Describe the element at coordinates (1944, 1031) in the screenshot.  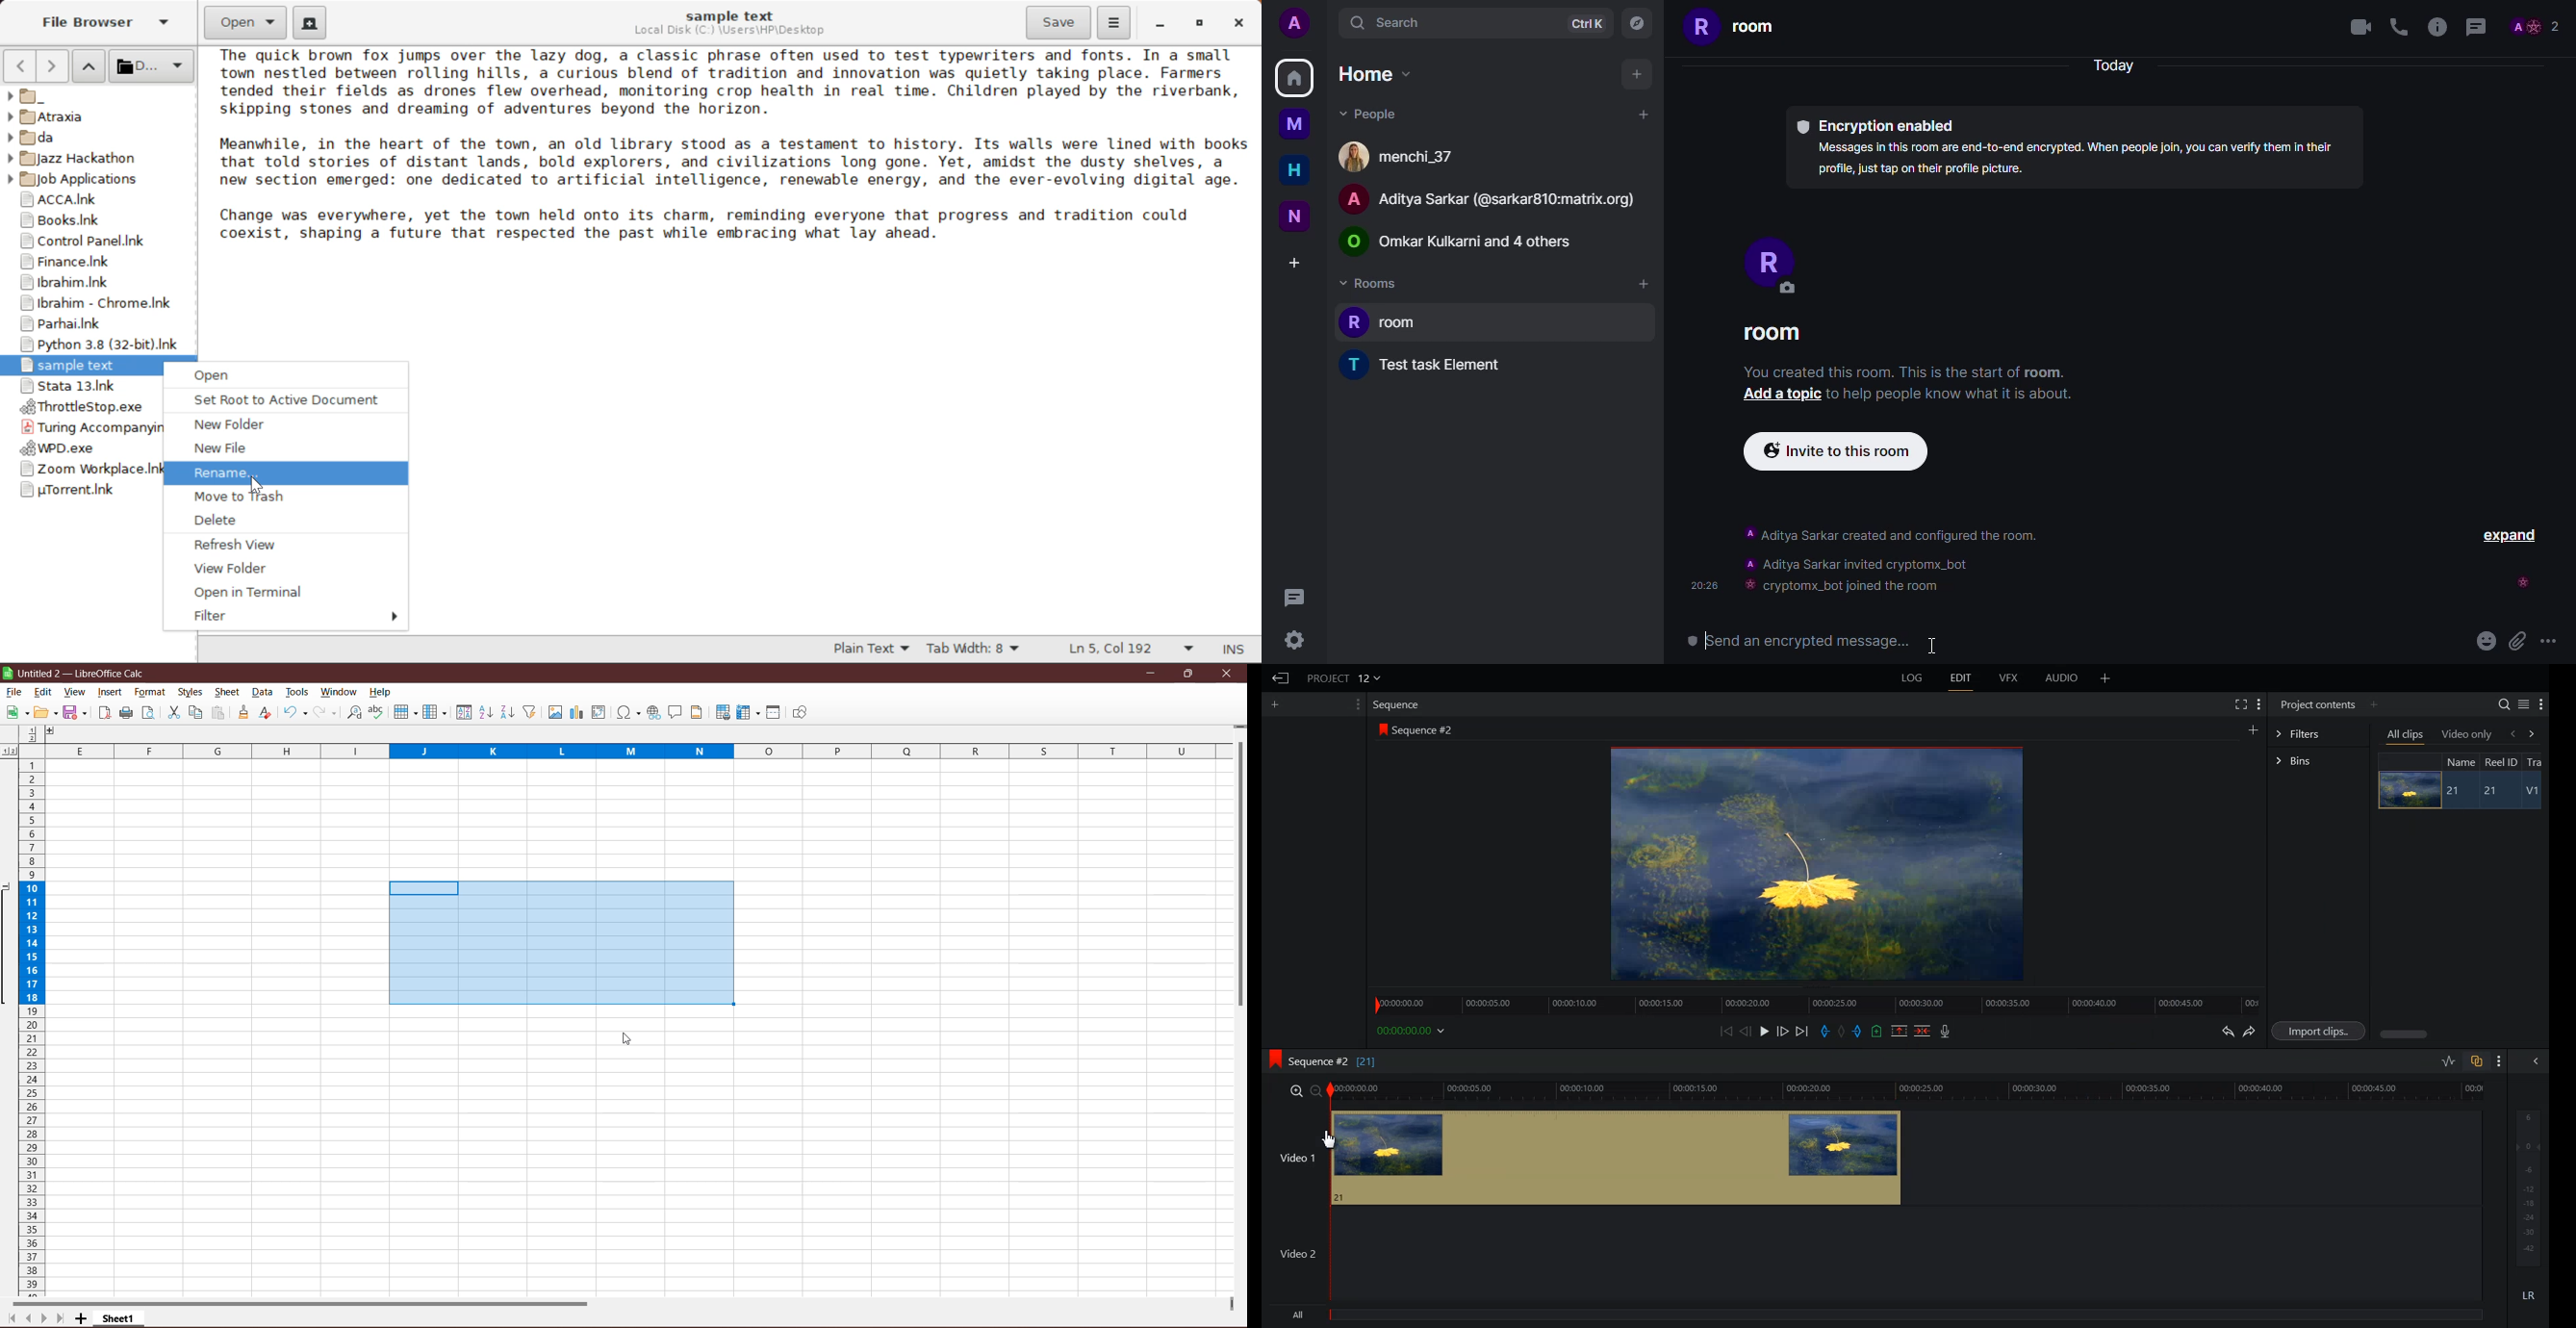
I see `Record Audio` at that location.